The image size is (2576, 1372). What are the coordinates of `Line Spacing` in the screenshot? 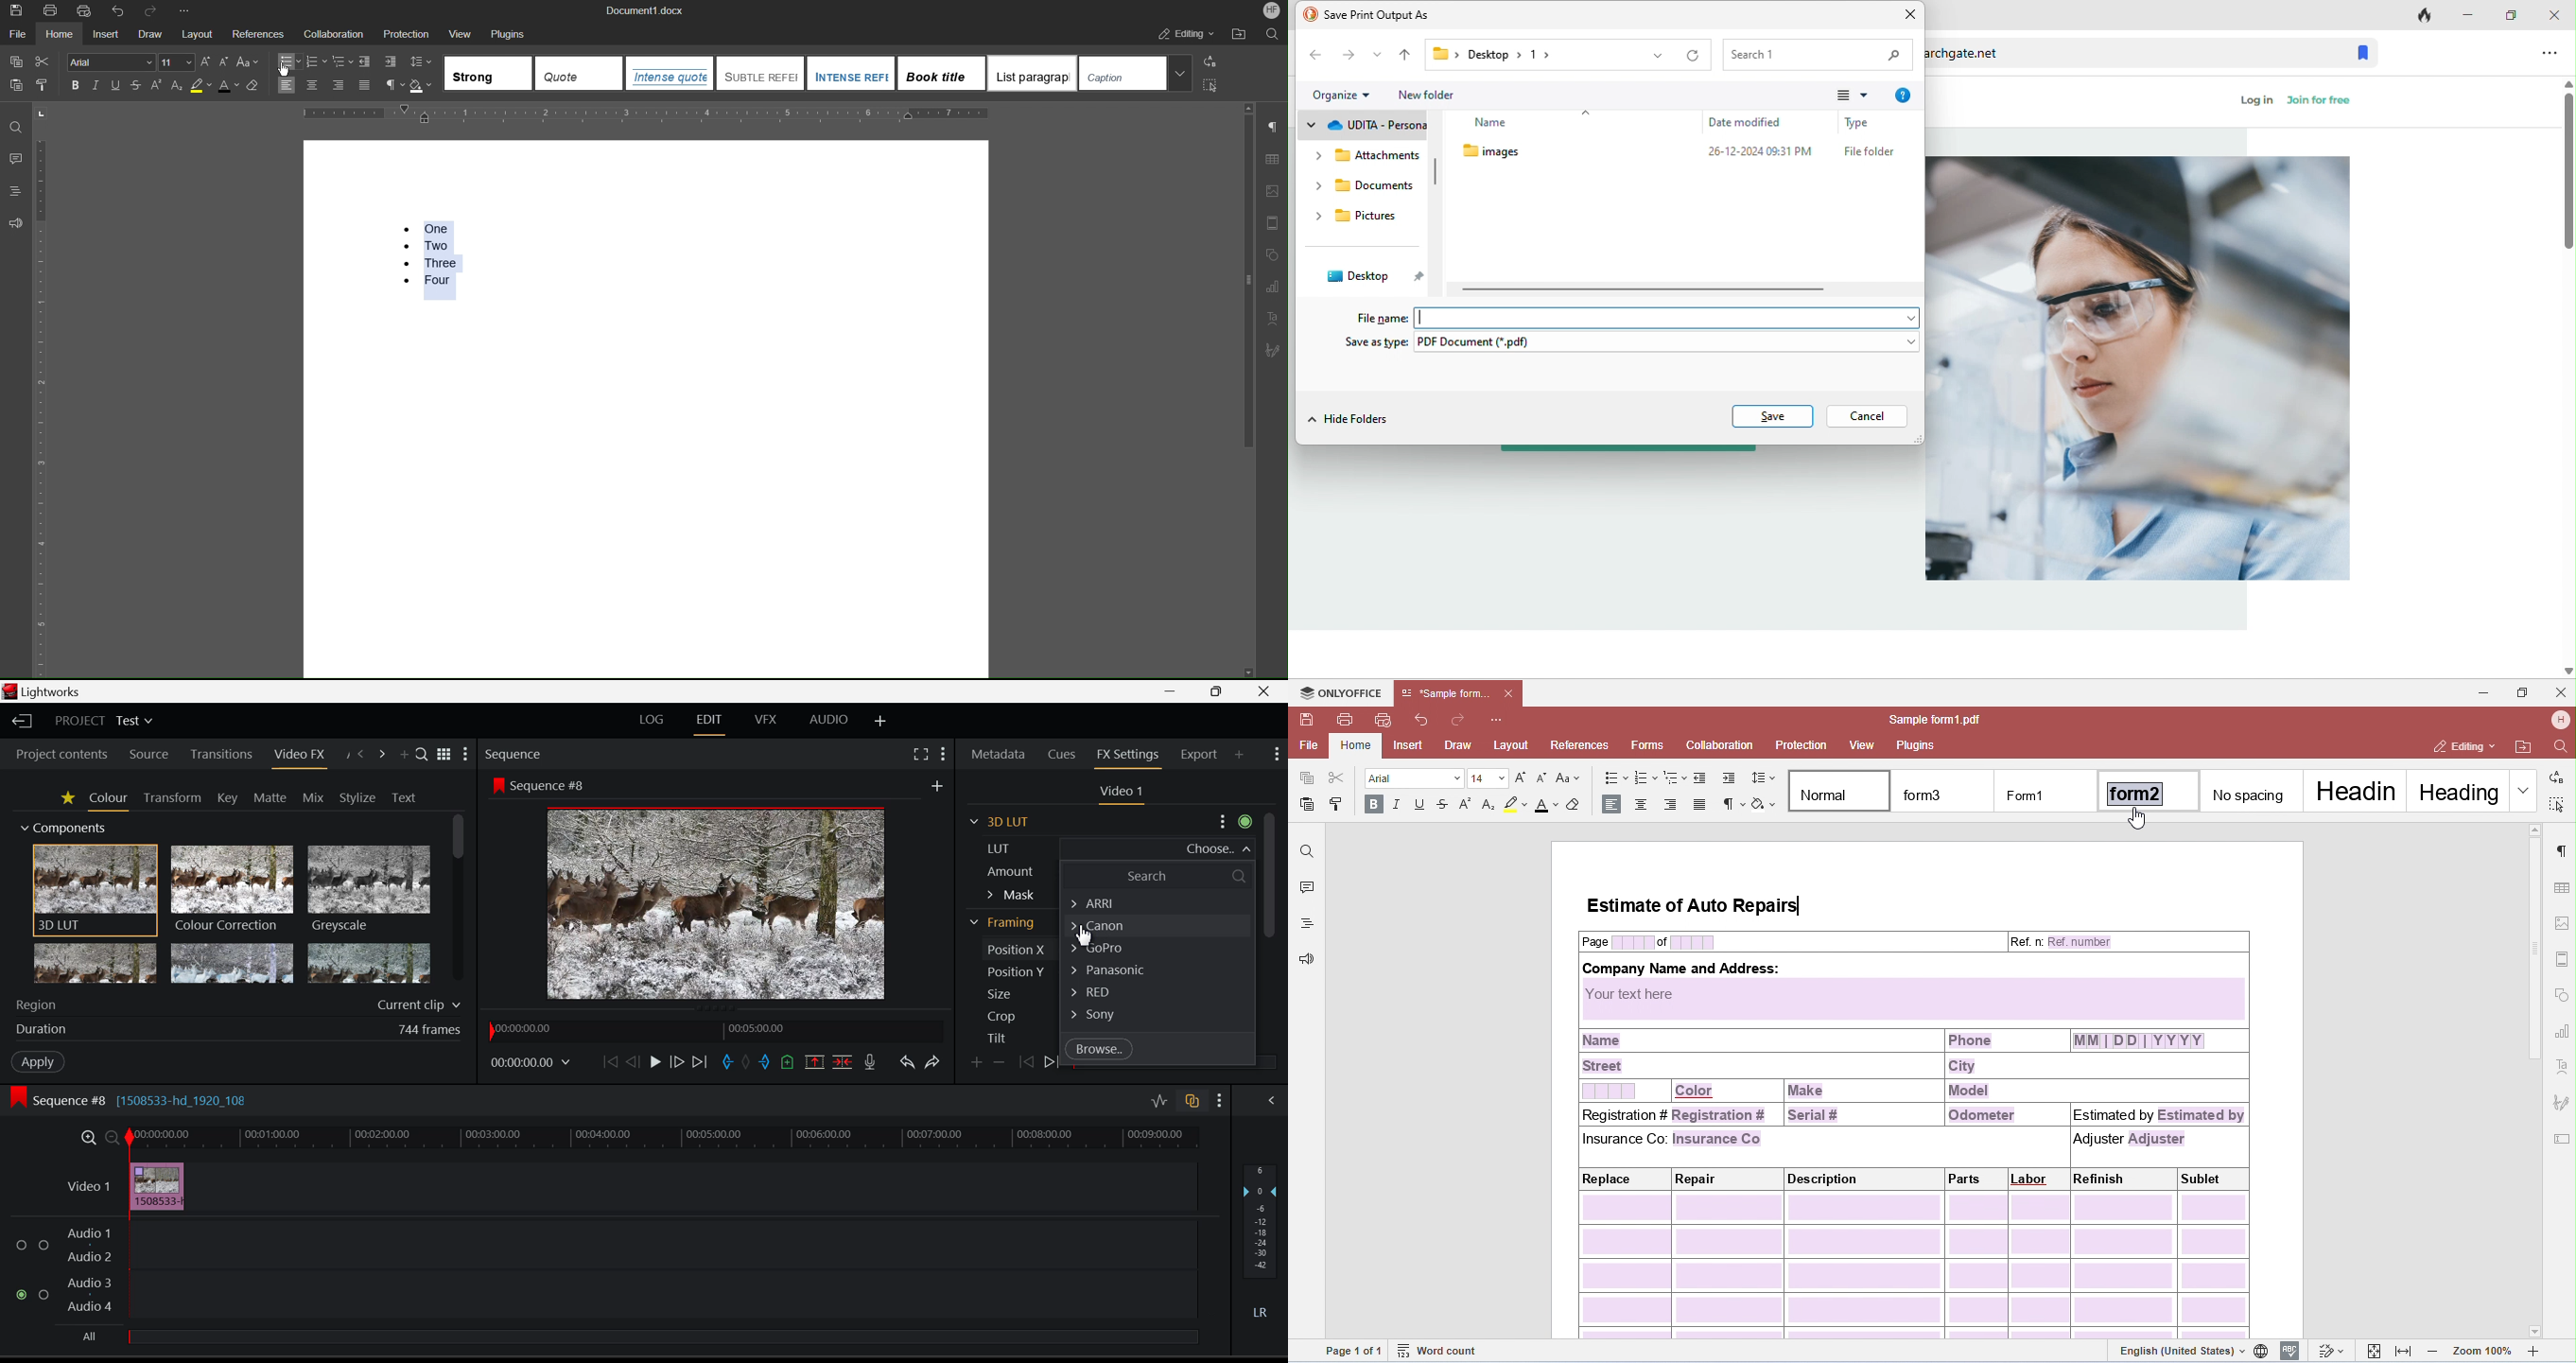 It's located at (422, 62).